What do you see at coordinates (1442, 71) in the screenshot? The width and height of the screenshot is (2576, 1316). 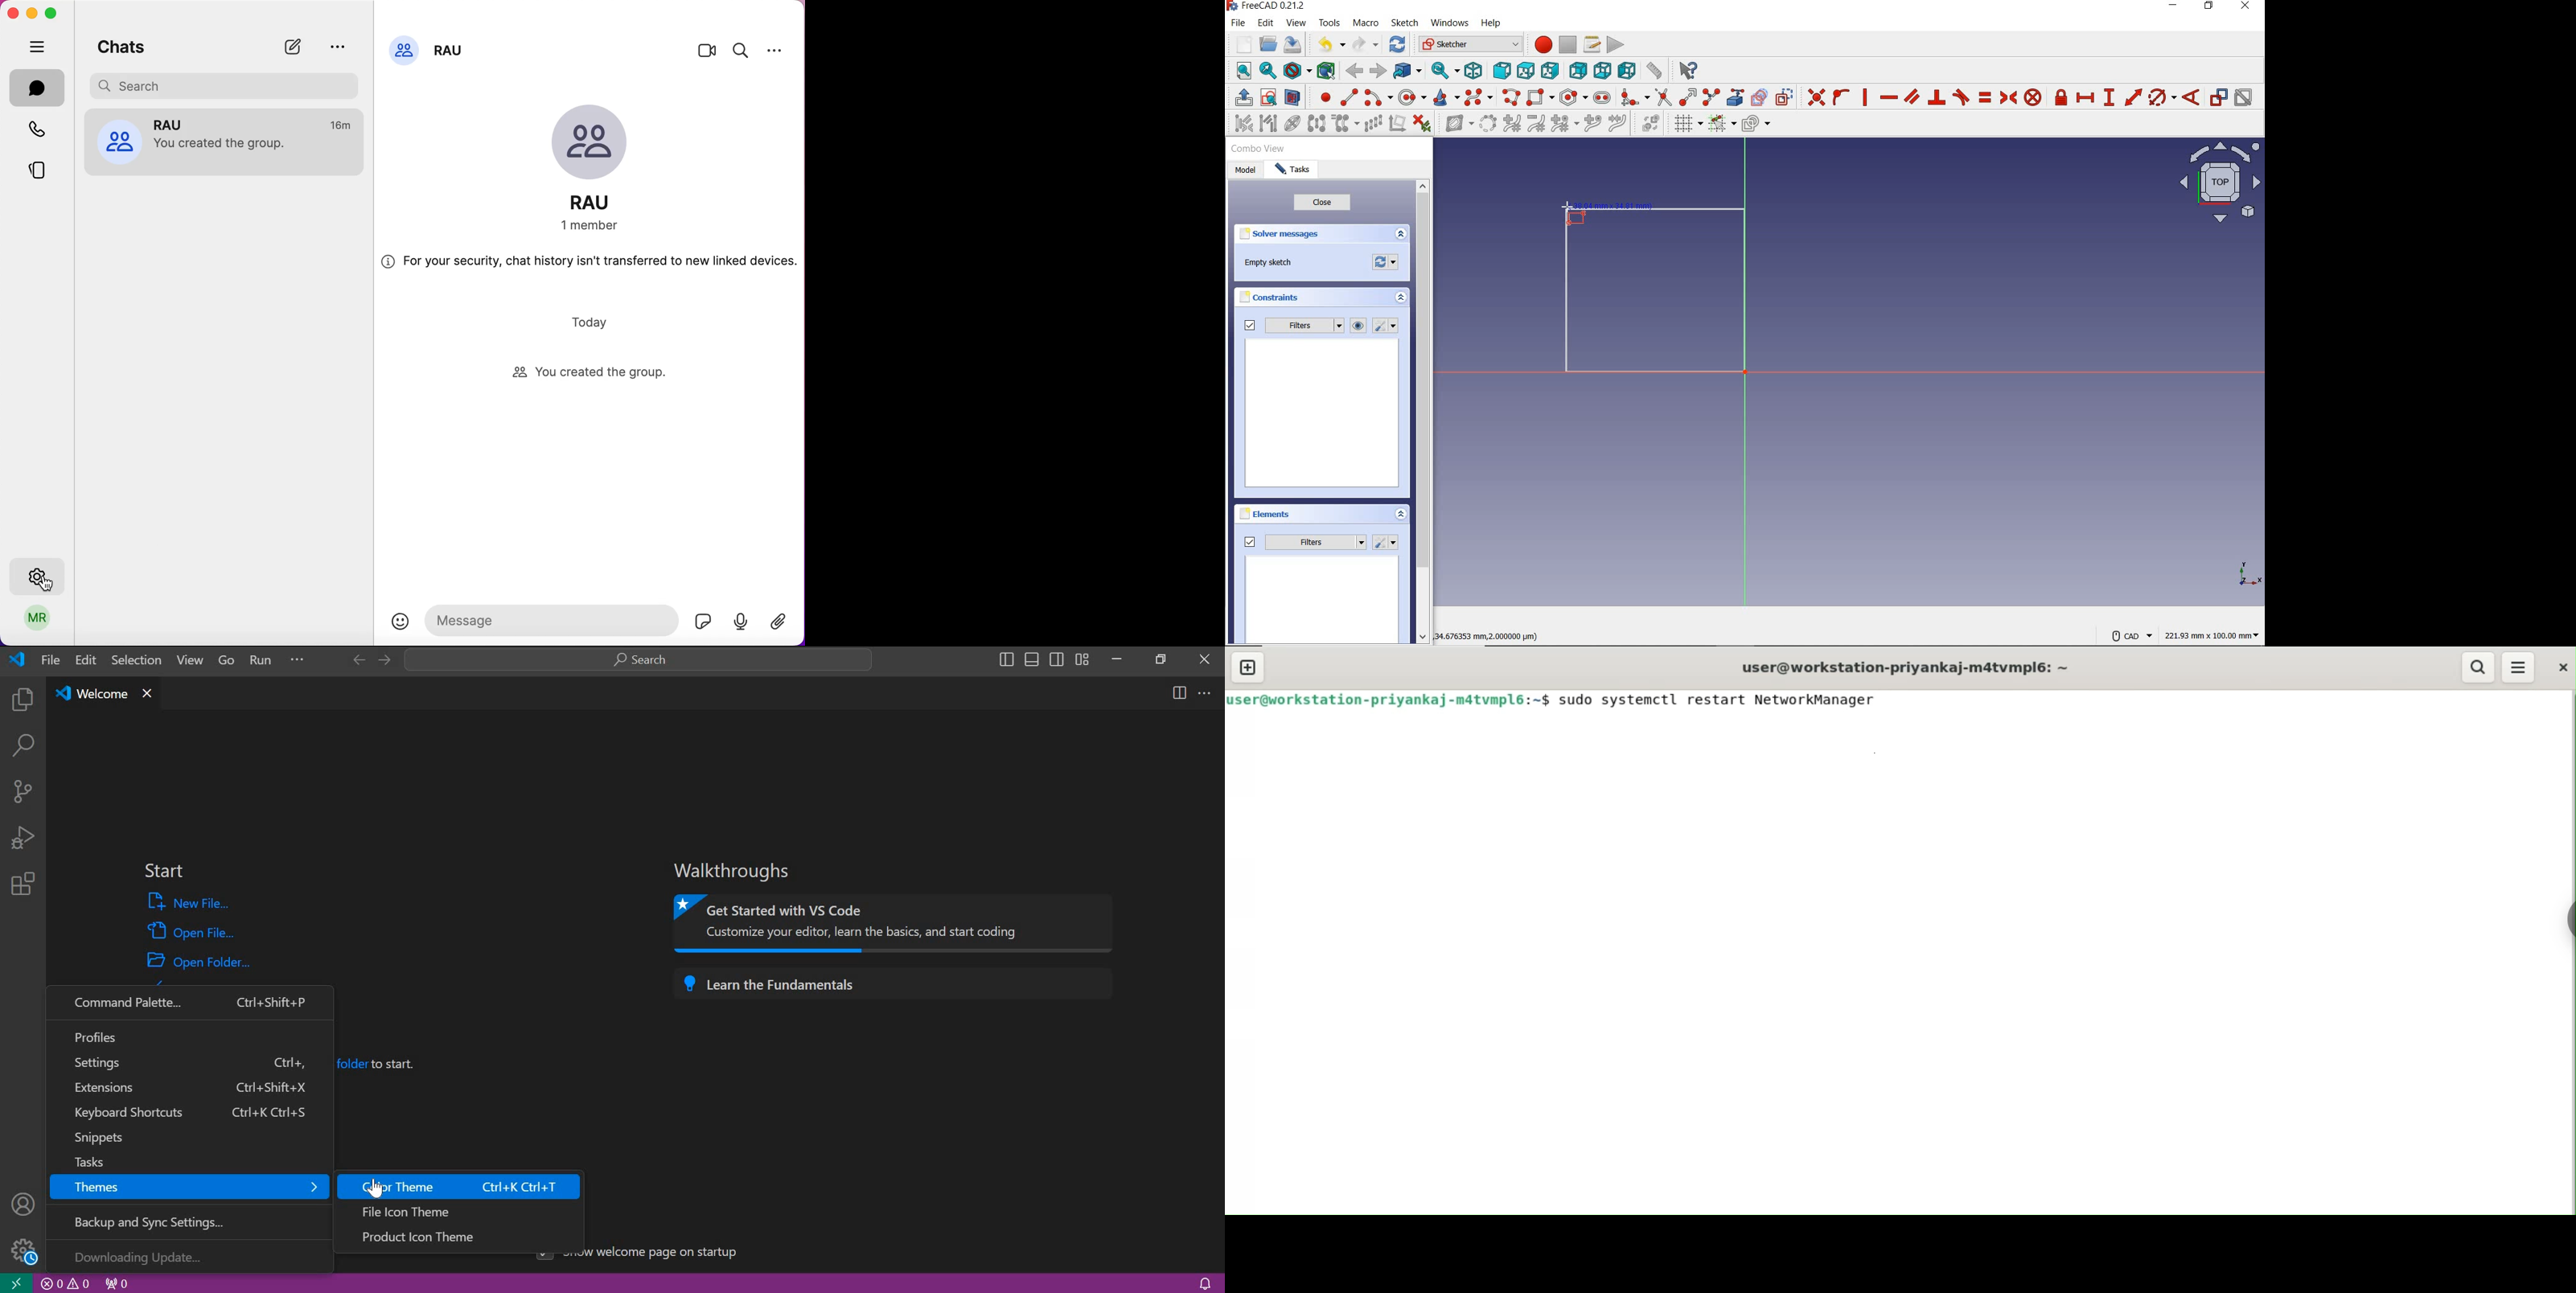 I see `sync view` at bounding box center [1442, 71].